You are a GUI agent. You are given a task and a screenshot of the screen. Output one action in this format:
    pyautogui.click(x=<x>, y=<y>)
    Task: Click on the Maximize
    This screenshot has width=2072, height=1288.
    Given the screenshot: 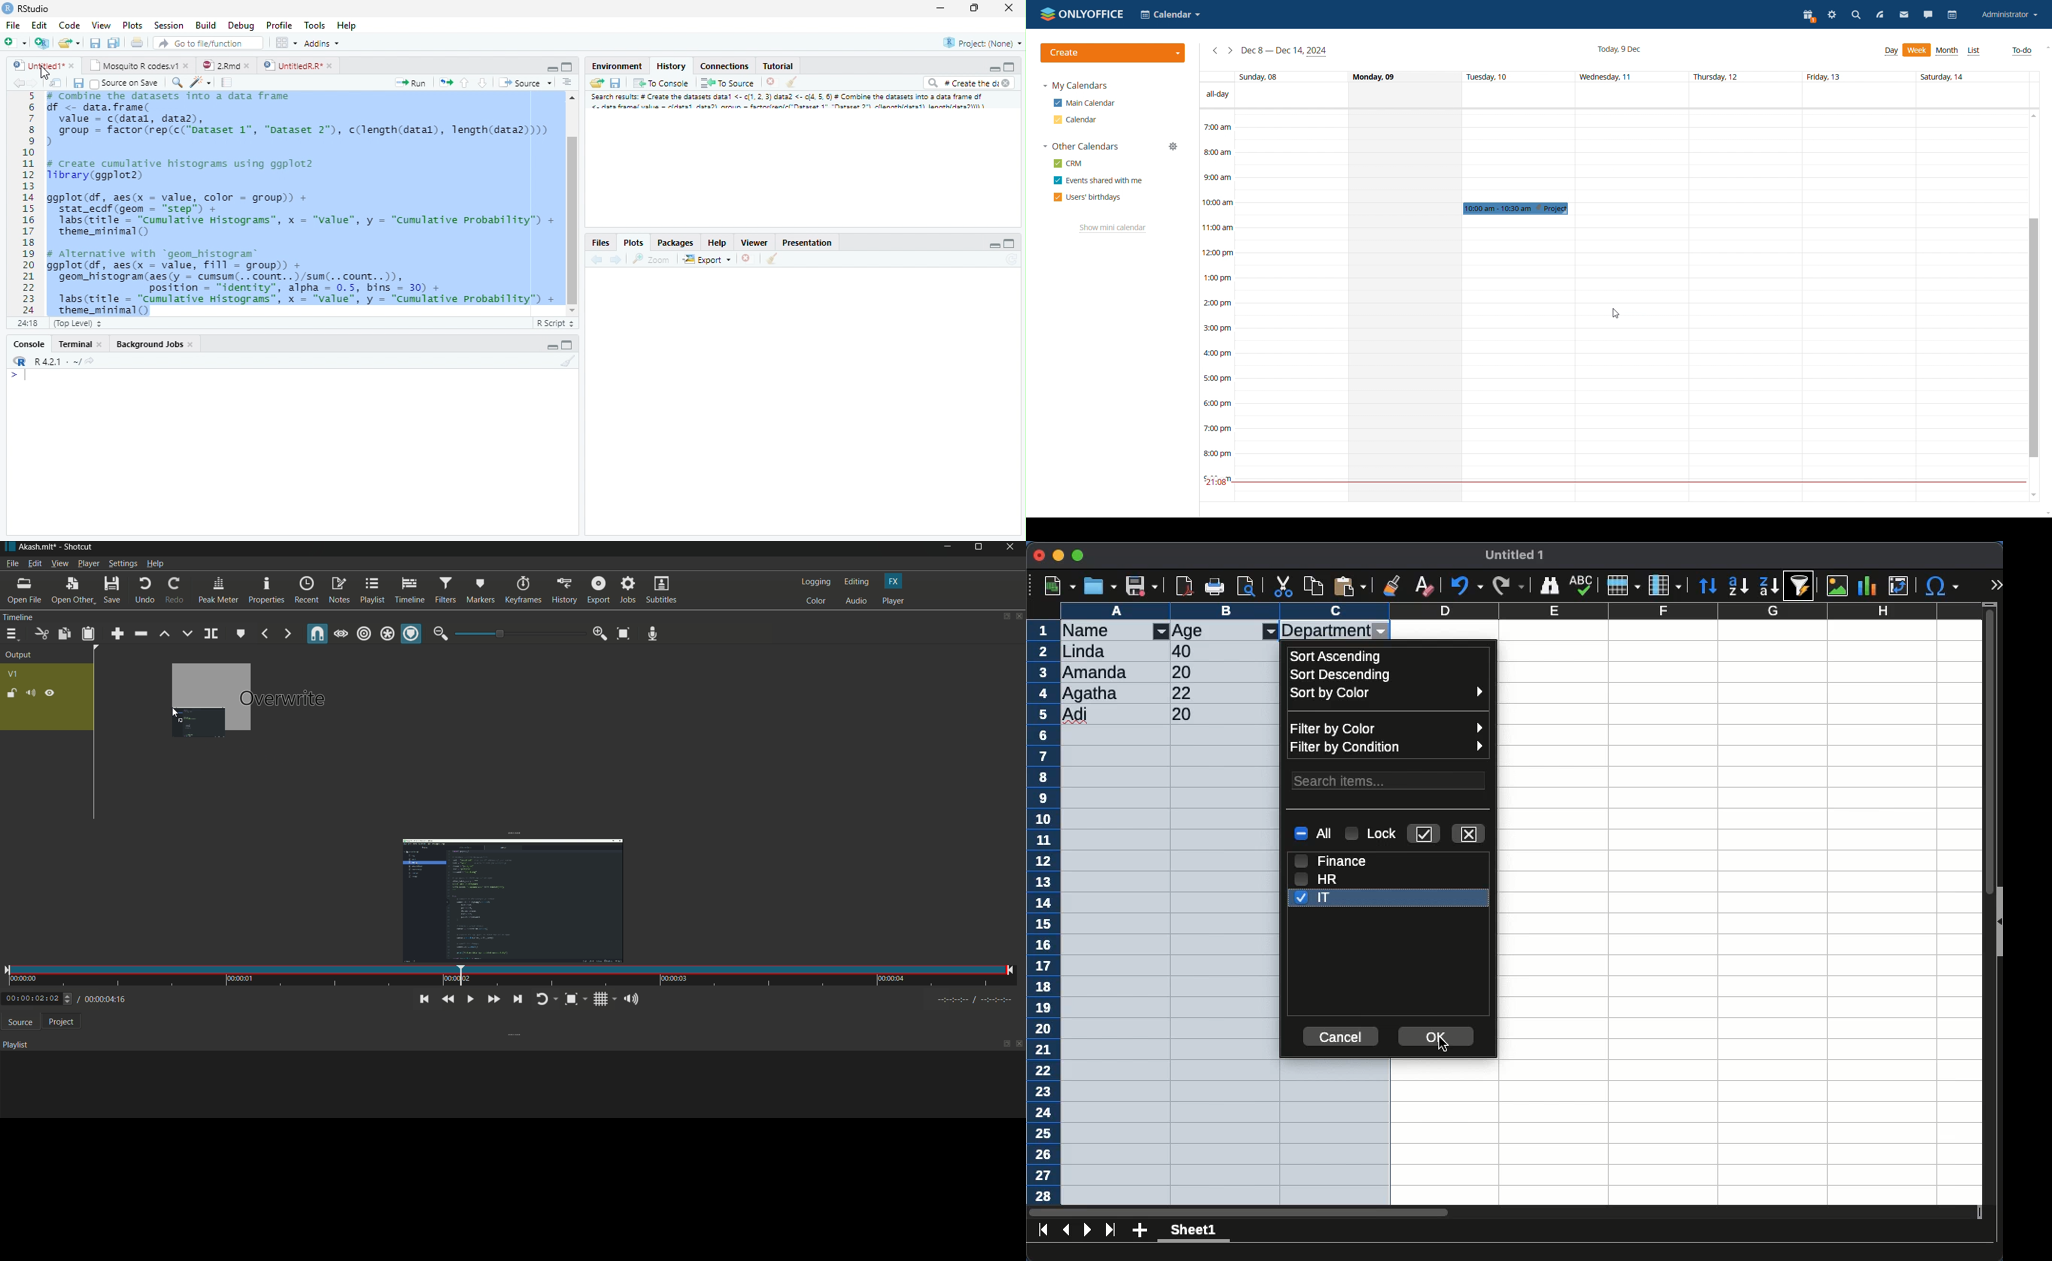 What is the action you would take?
    pyautogui.click(x=1008, y=68)
    